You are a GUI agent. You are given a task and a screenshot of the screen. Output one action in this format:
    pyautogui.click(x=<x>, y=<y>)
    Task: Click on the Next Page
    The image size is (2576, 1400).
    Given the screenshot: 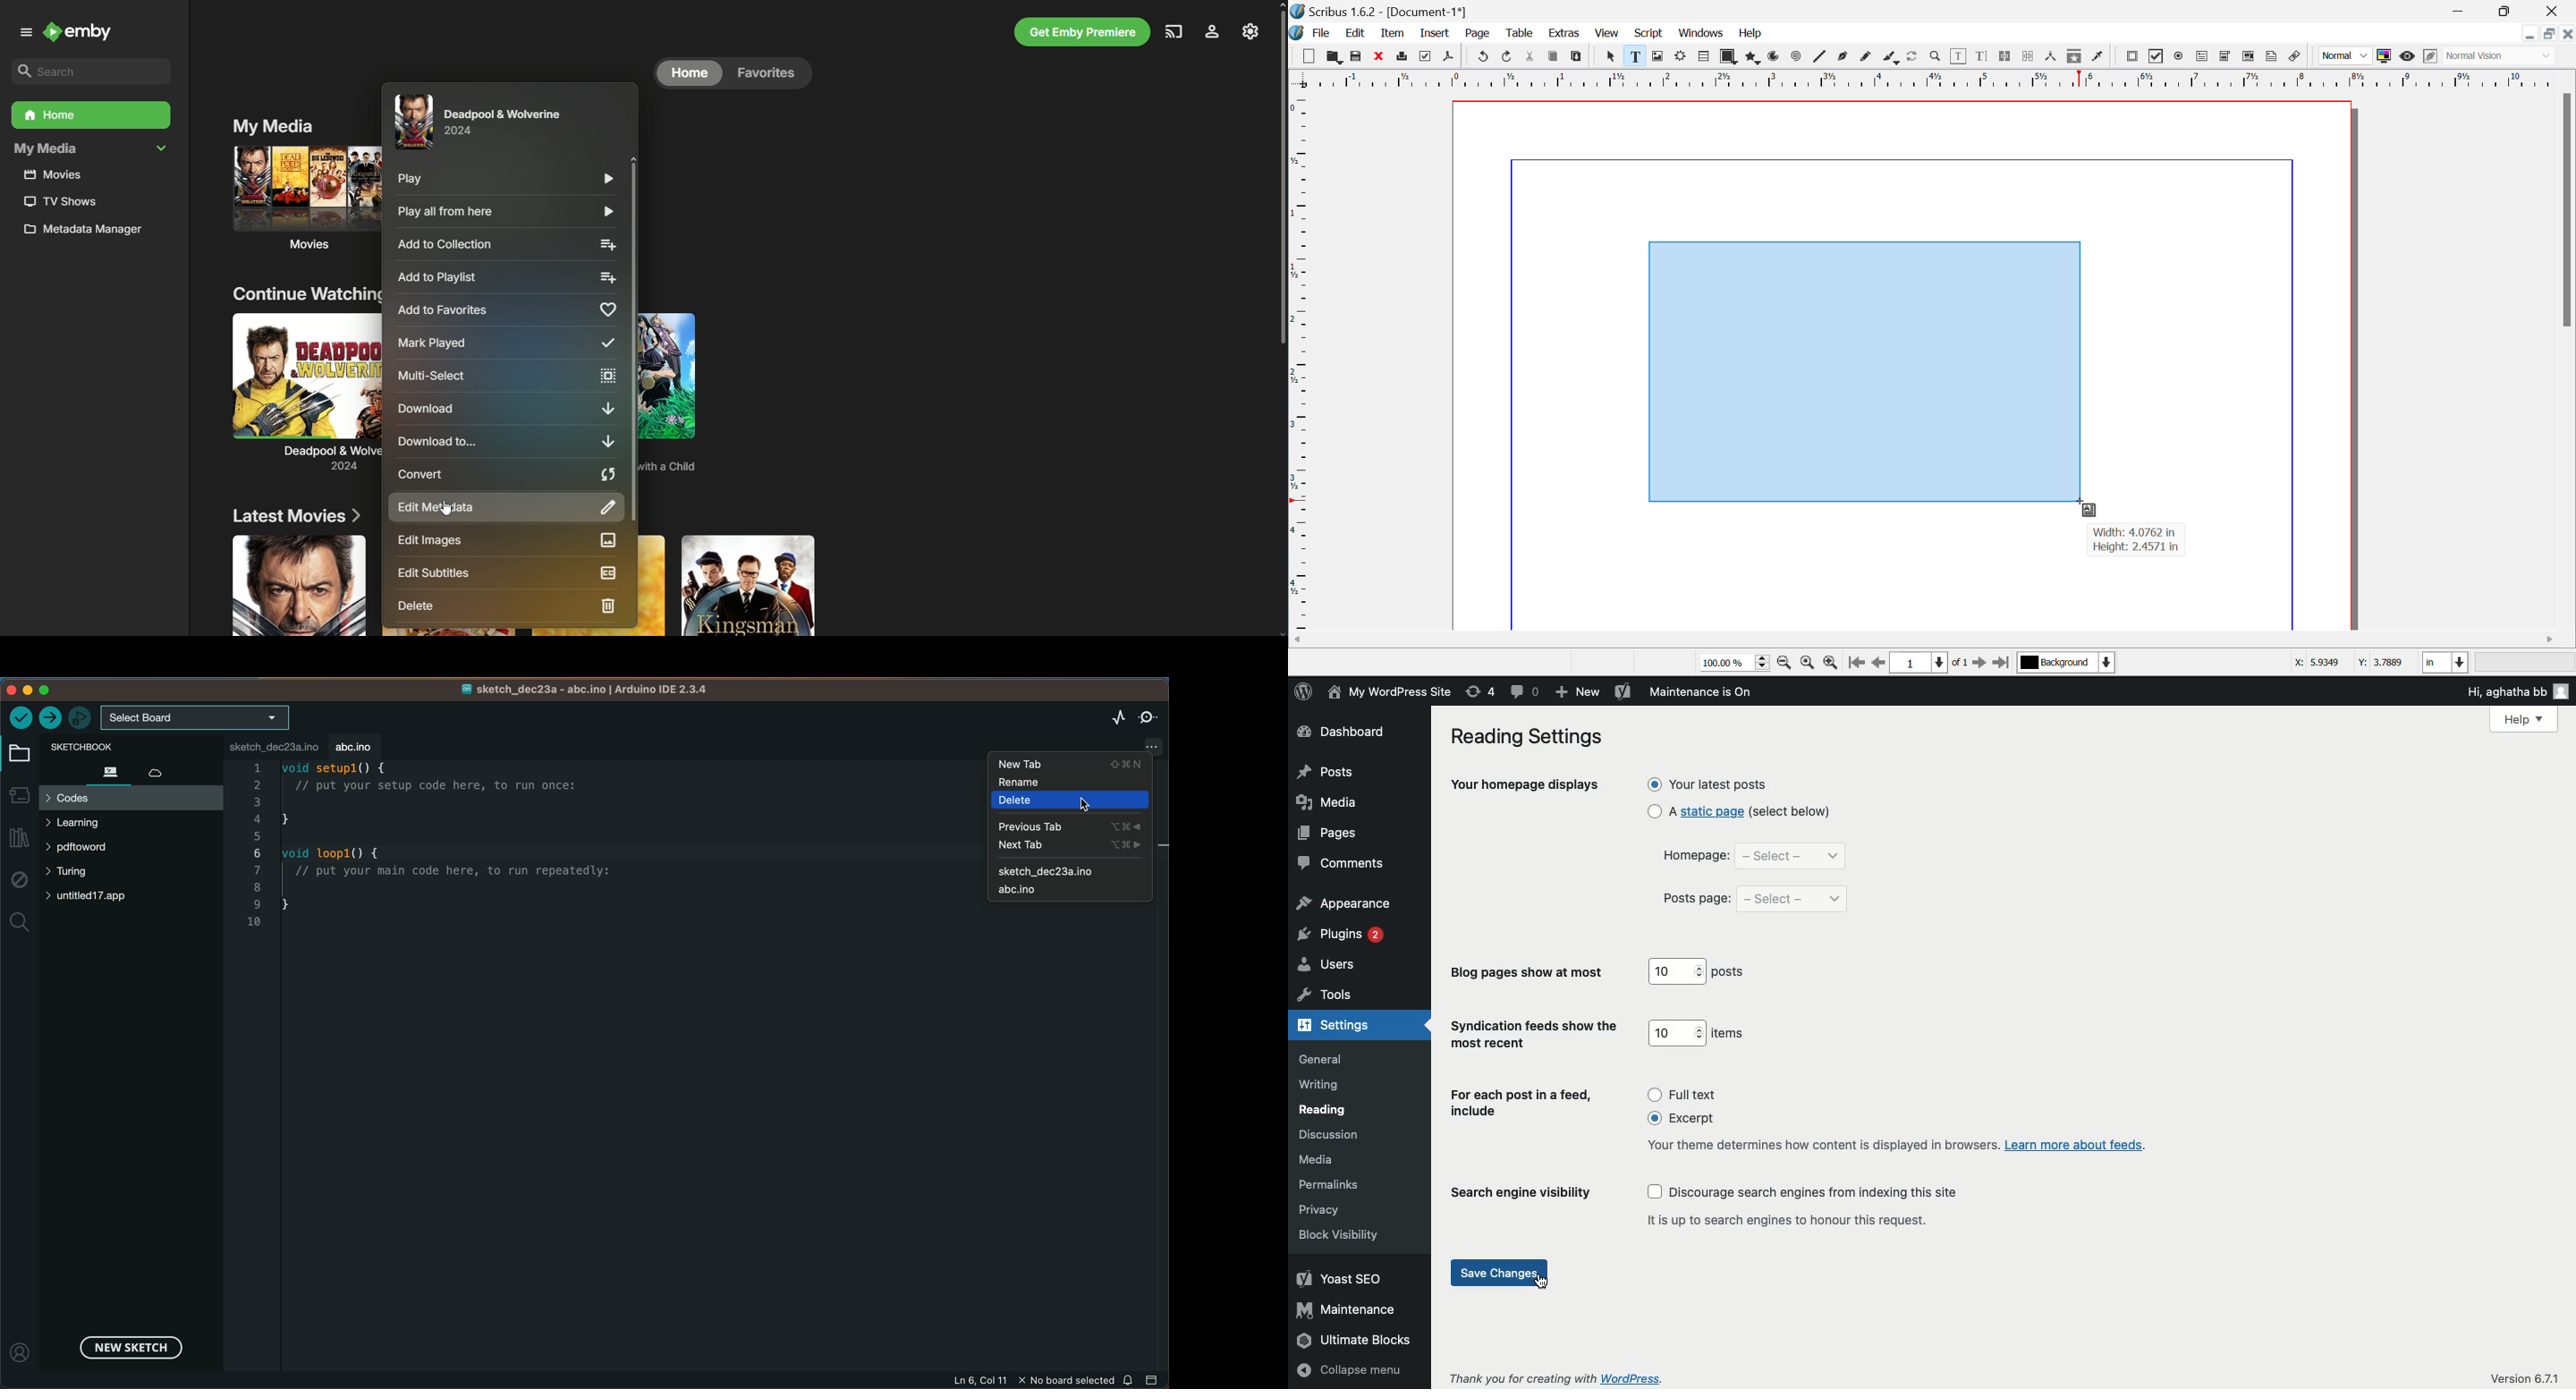 What is the action you would take?
    pyautogui.click(x=1982, y=665)
    